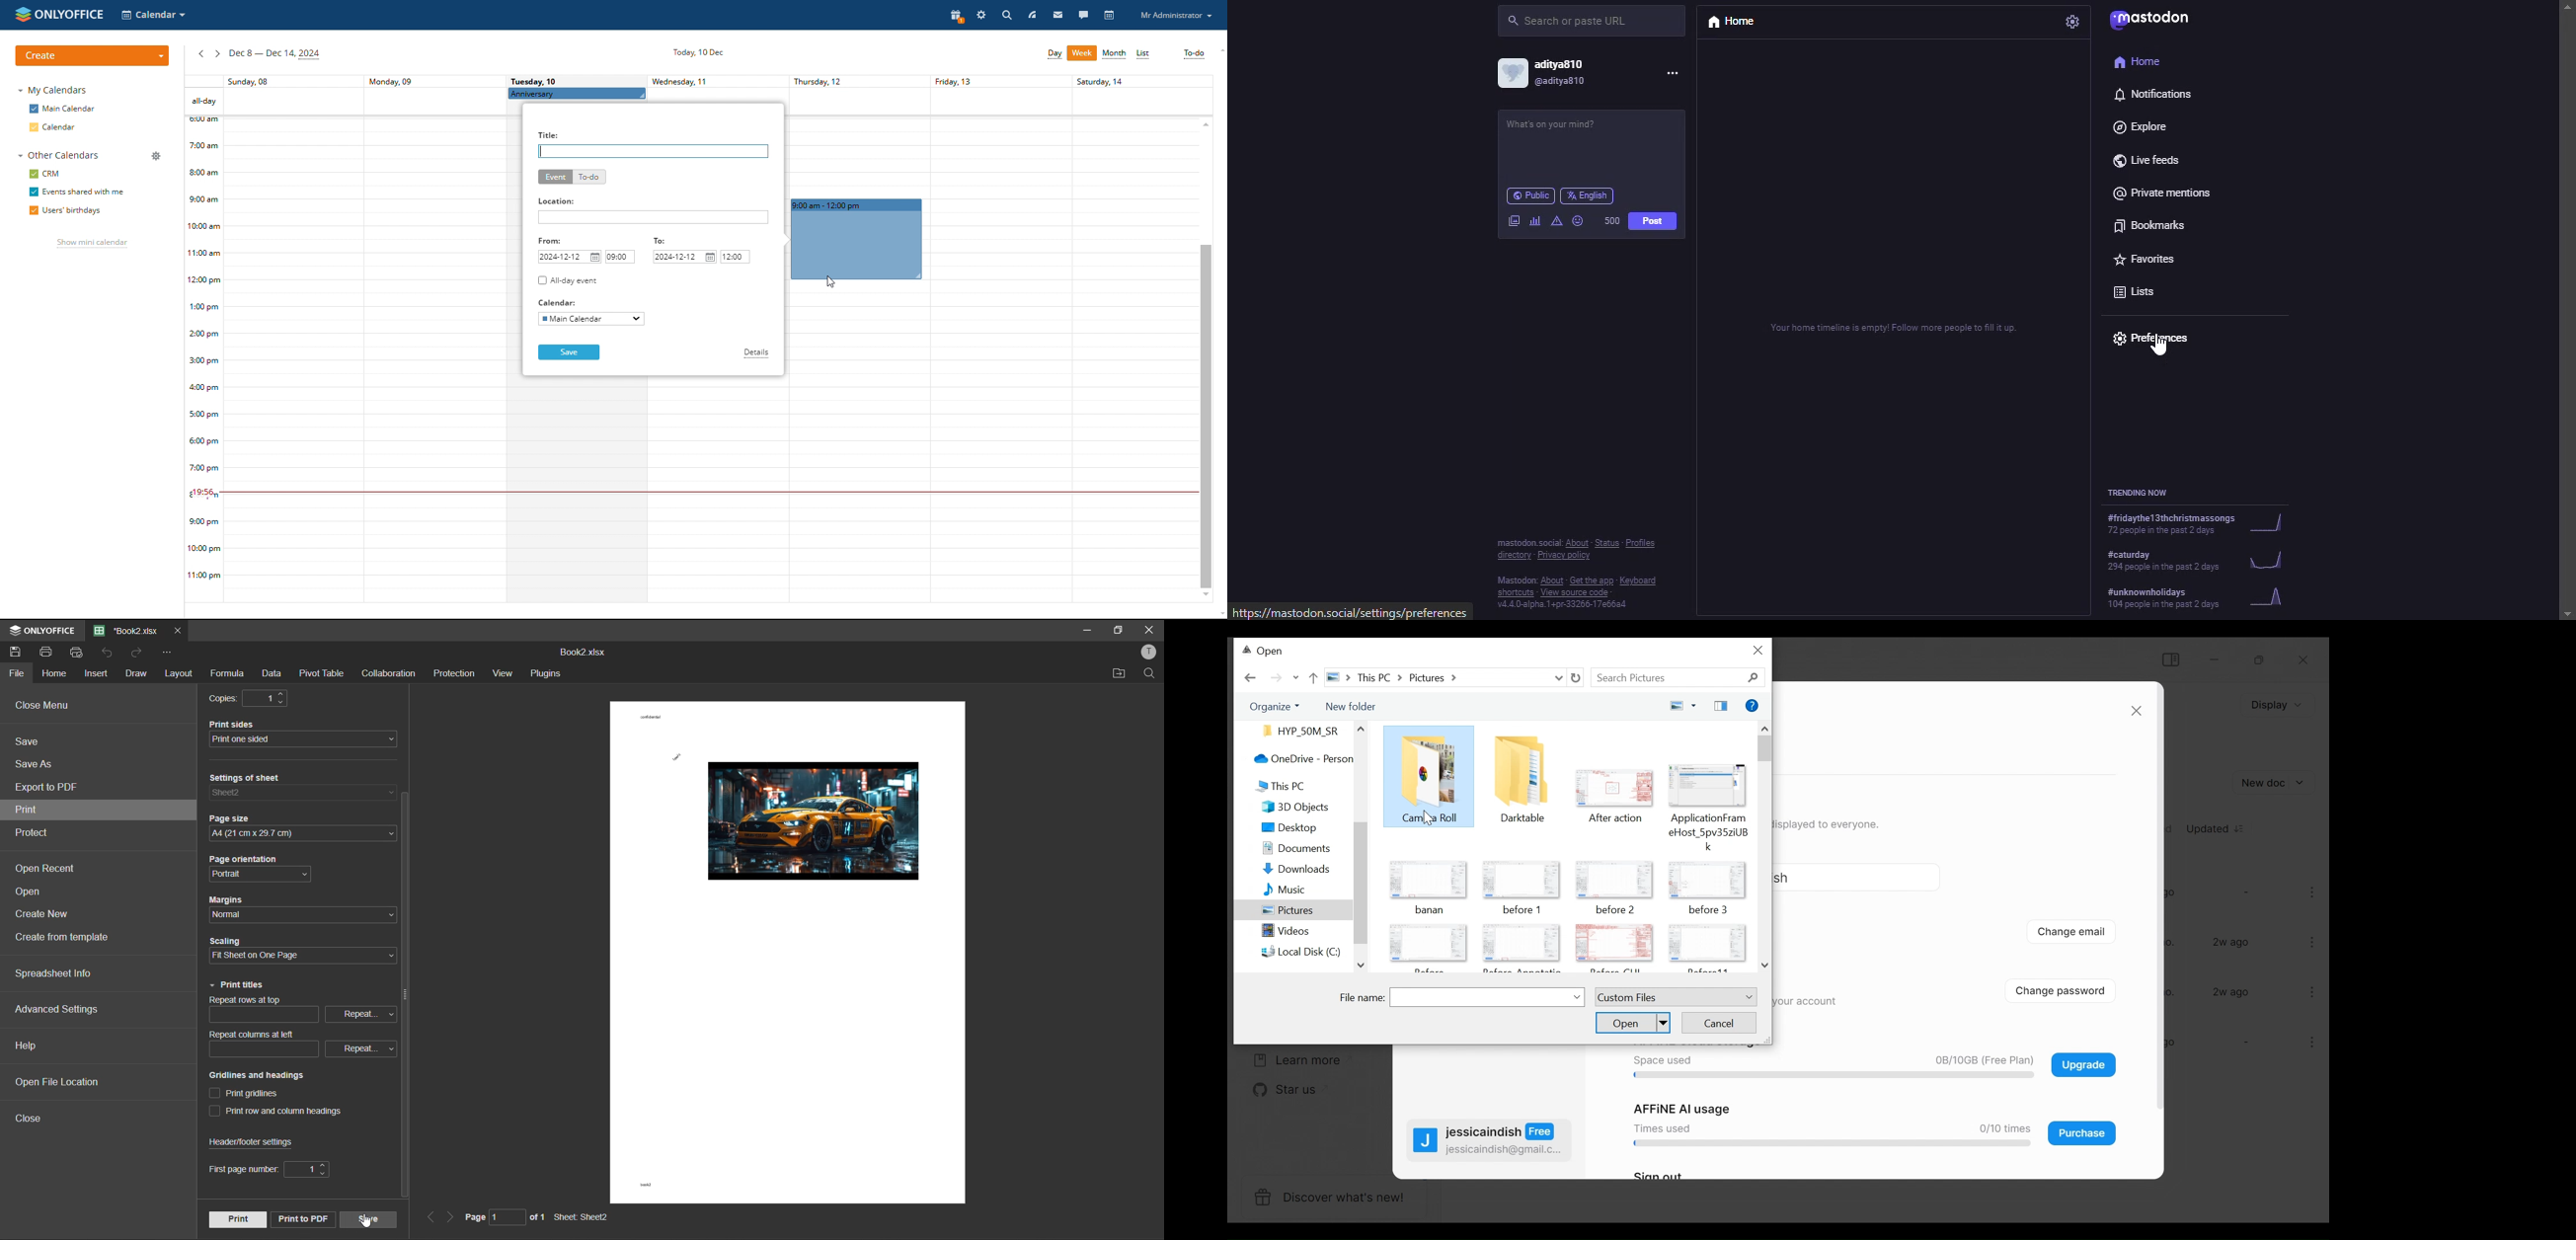 The image size is (2576, 1260). Describe the element at coordinates (1153, 672) in the screenshot. I see `find` at that location.